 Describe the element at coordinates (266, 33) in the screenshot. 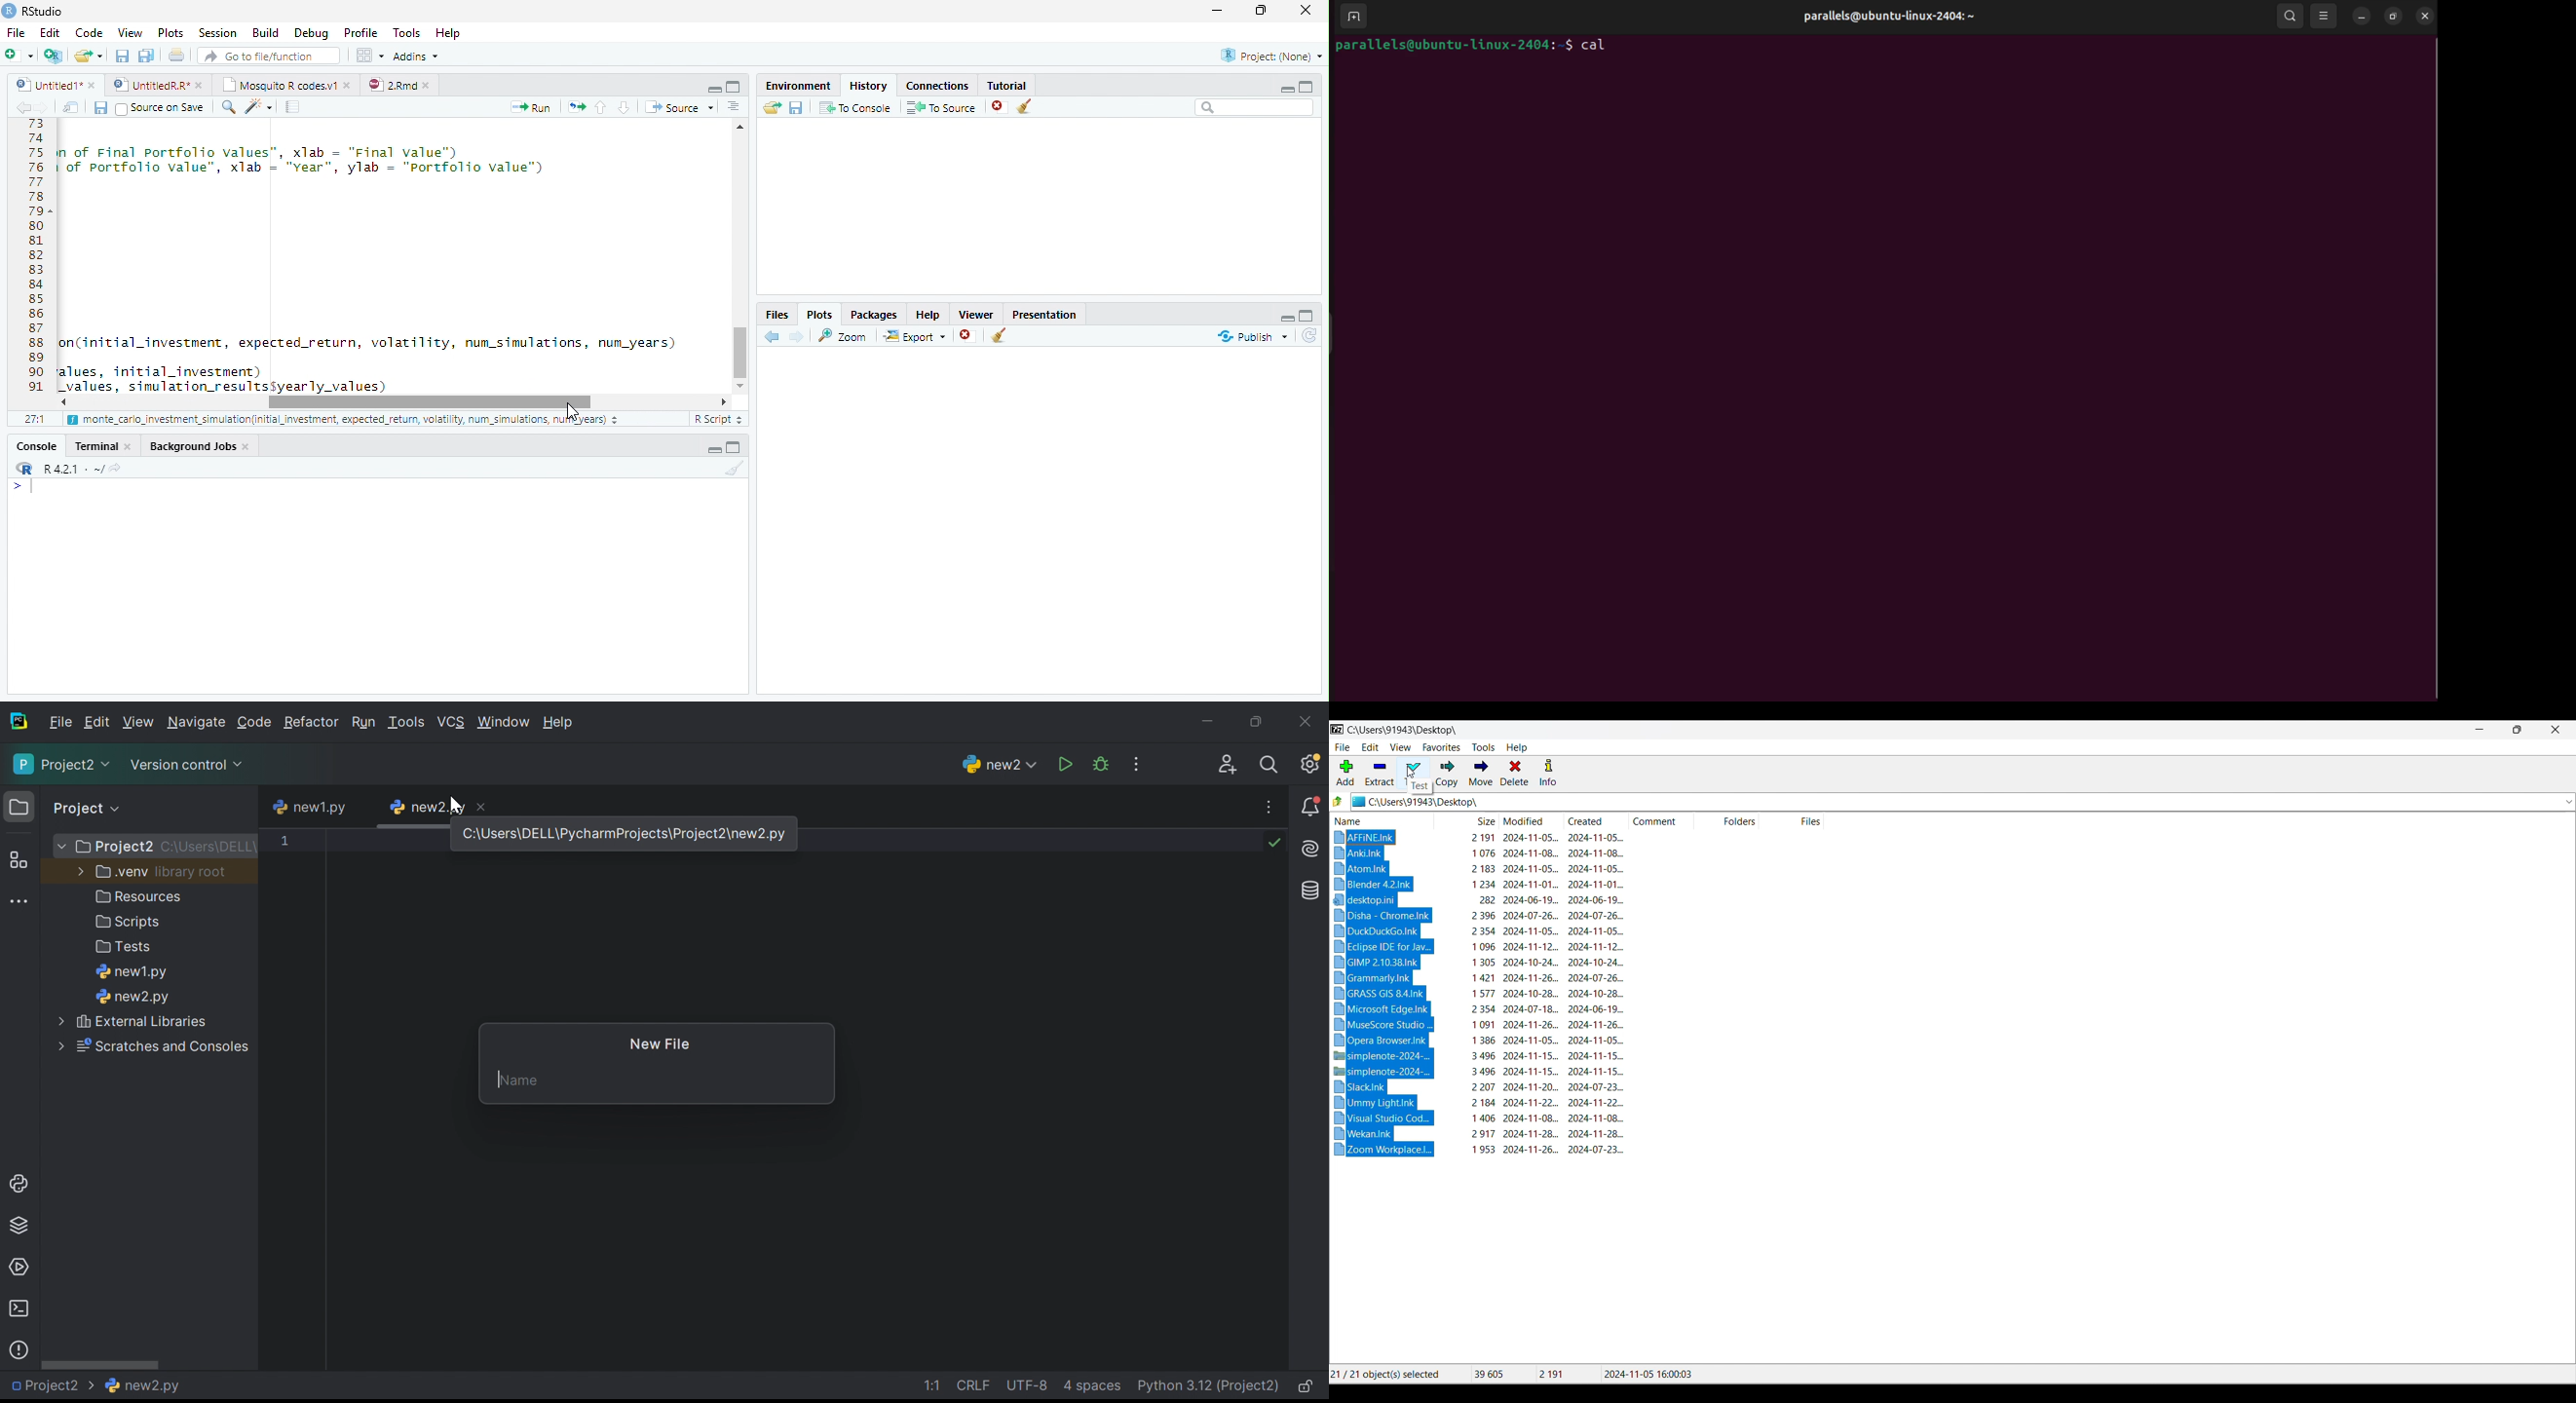

I see `Build` at that location.